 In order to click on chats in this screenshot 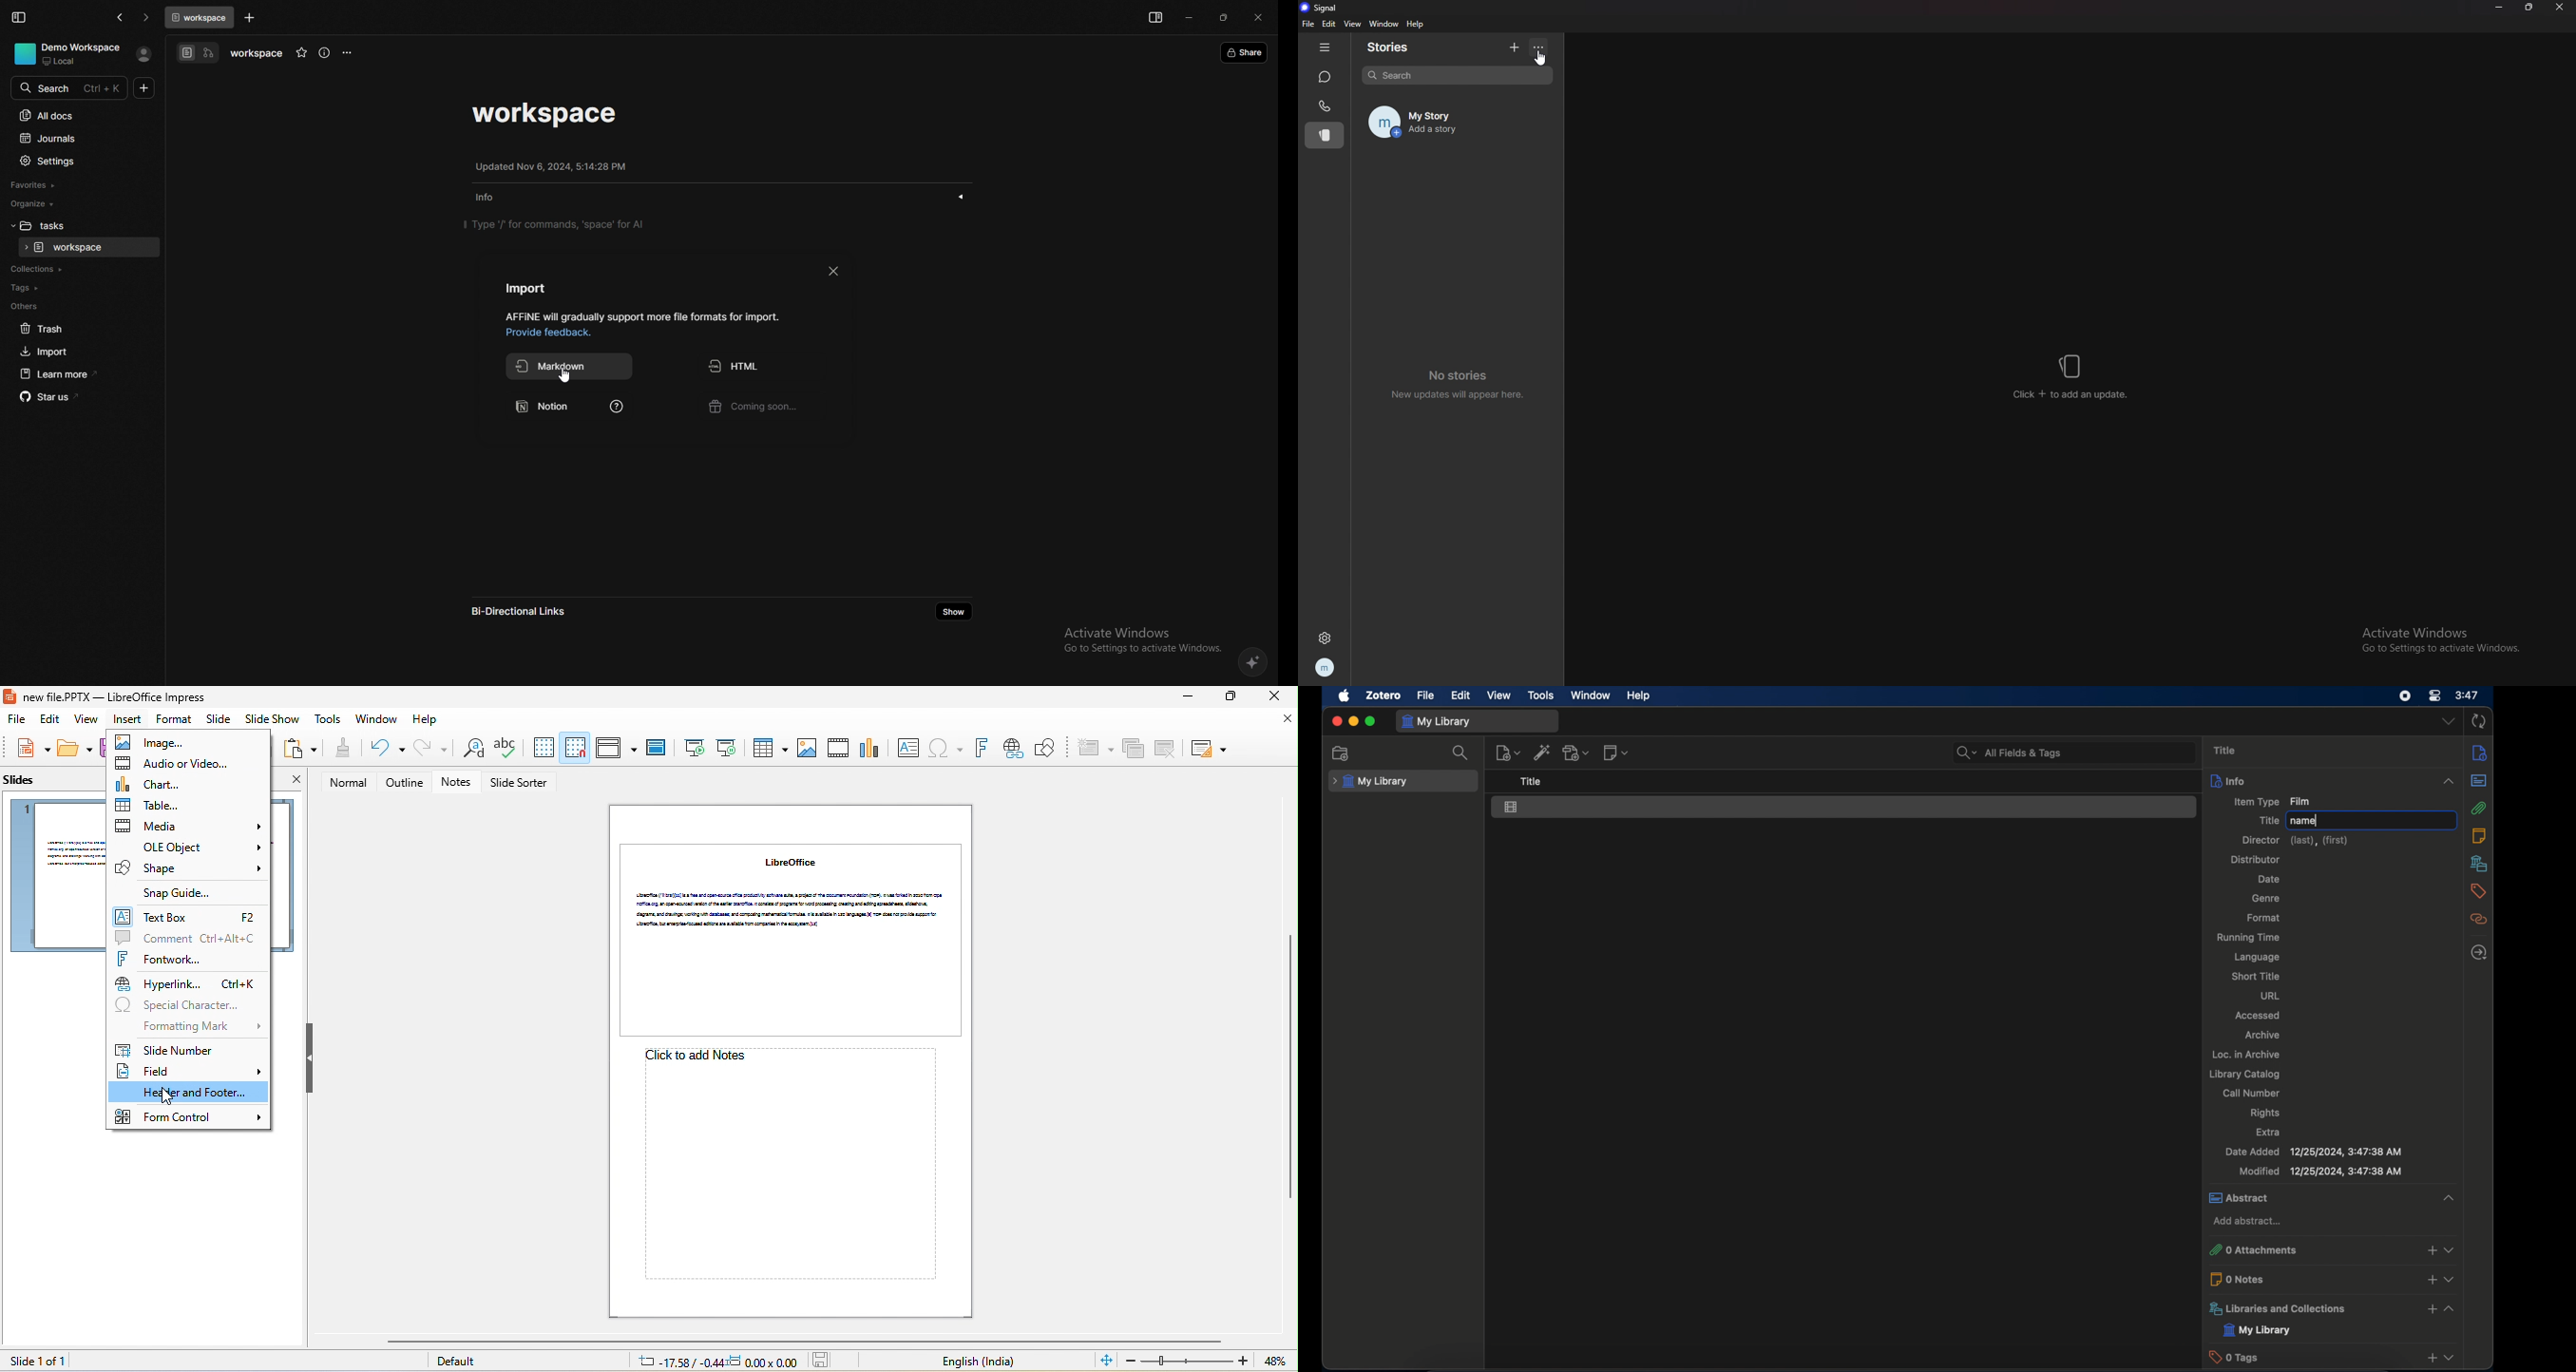, I will do `click(1325, 77)`.